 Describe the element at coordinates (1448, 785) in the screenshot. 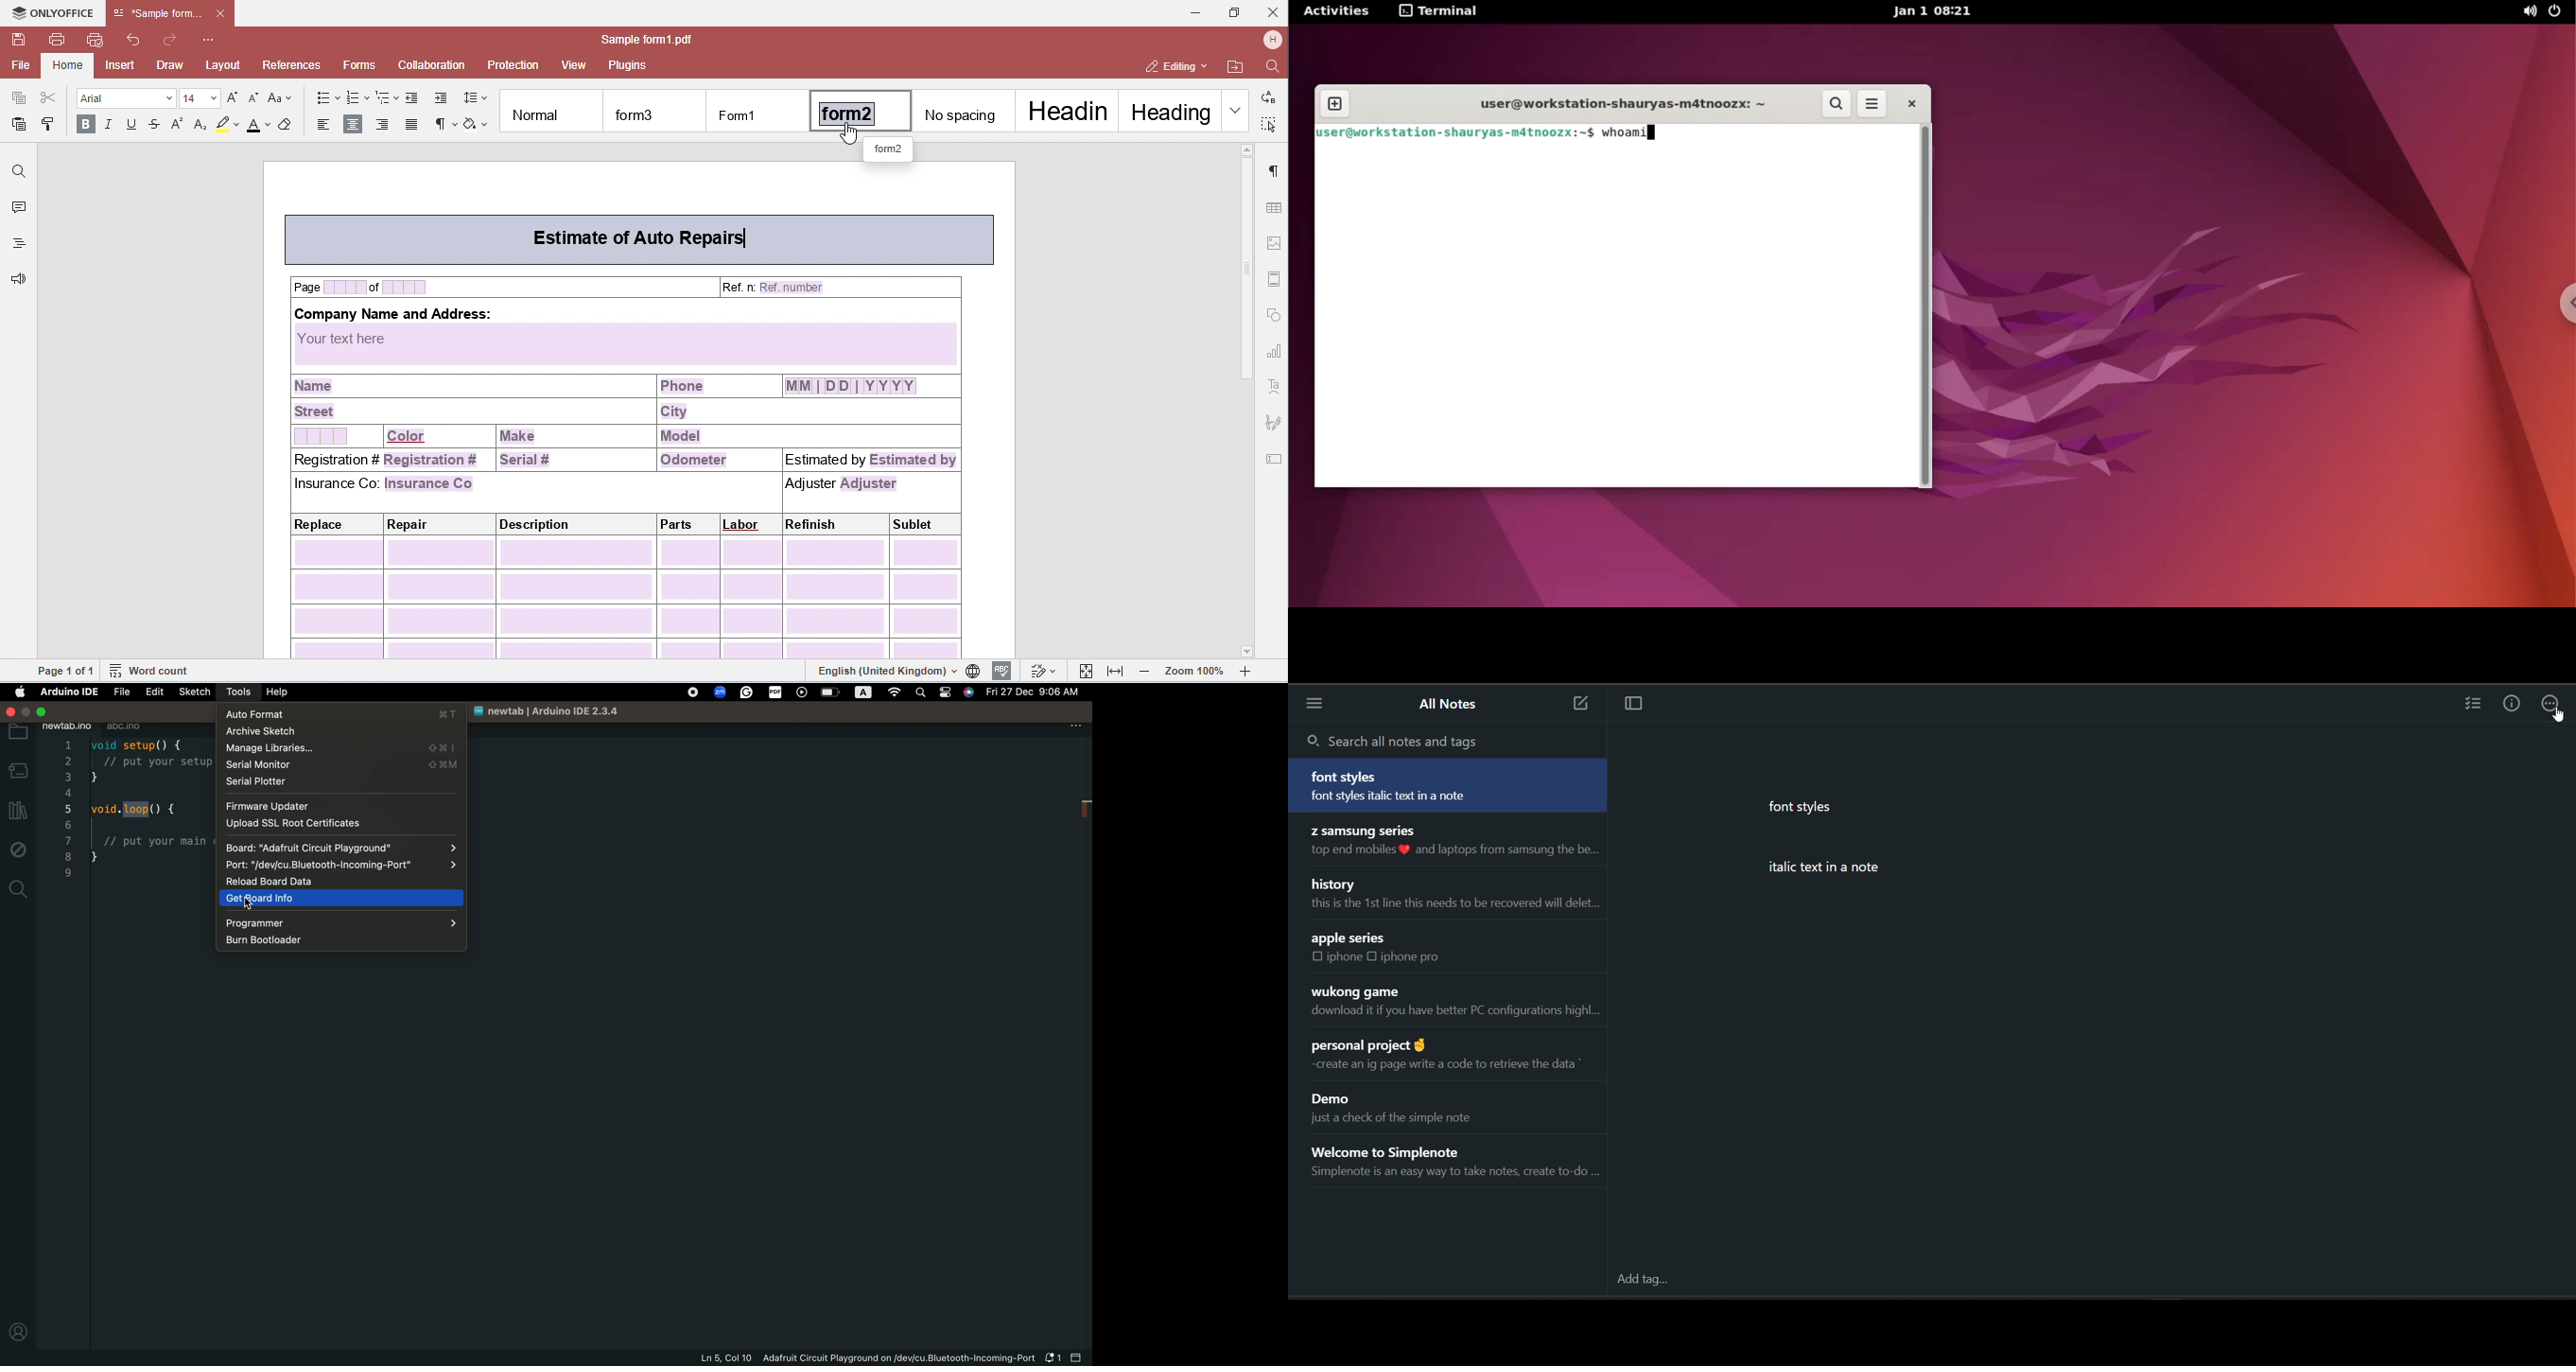

I see `note title and preview` at that location.